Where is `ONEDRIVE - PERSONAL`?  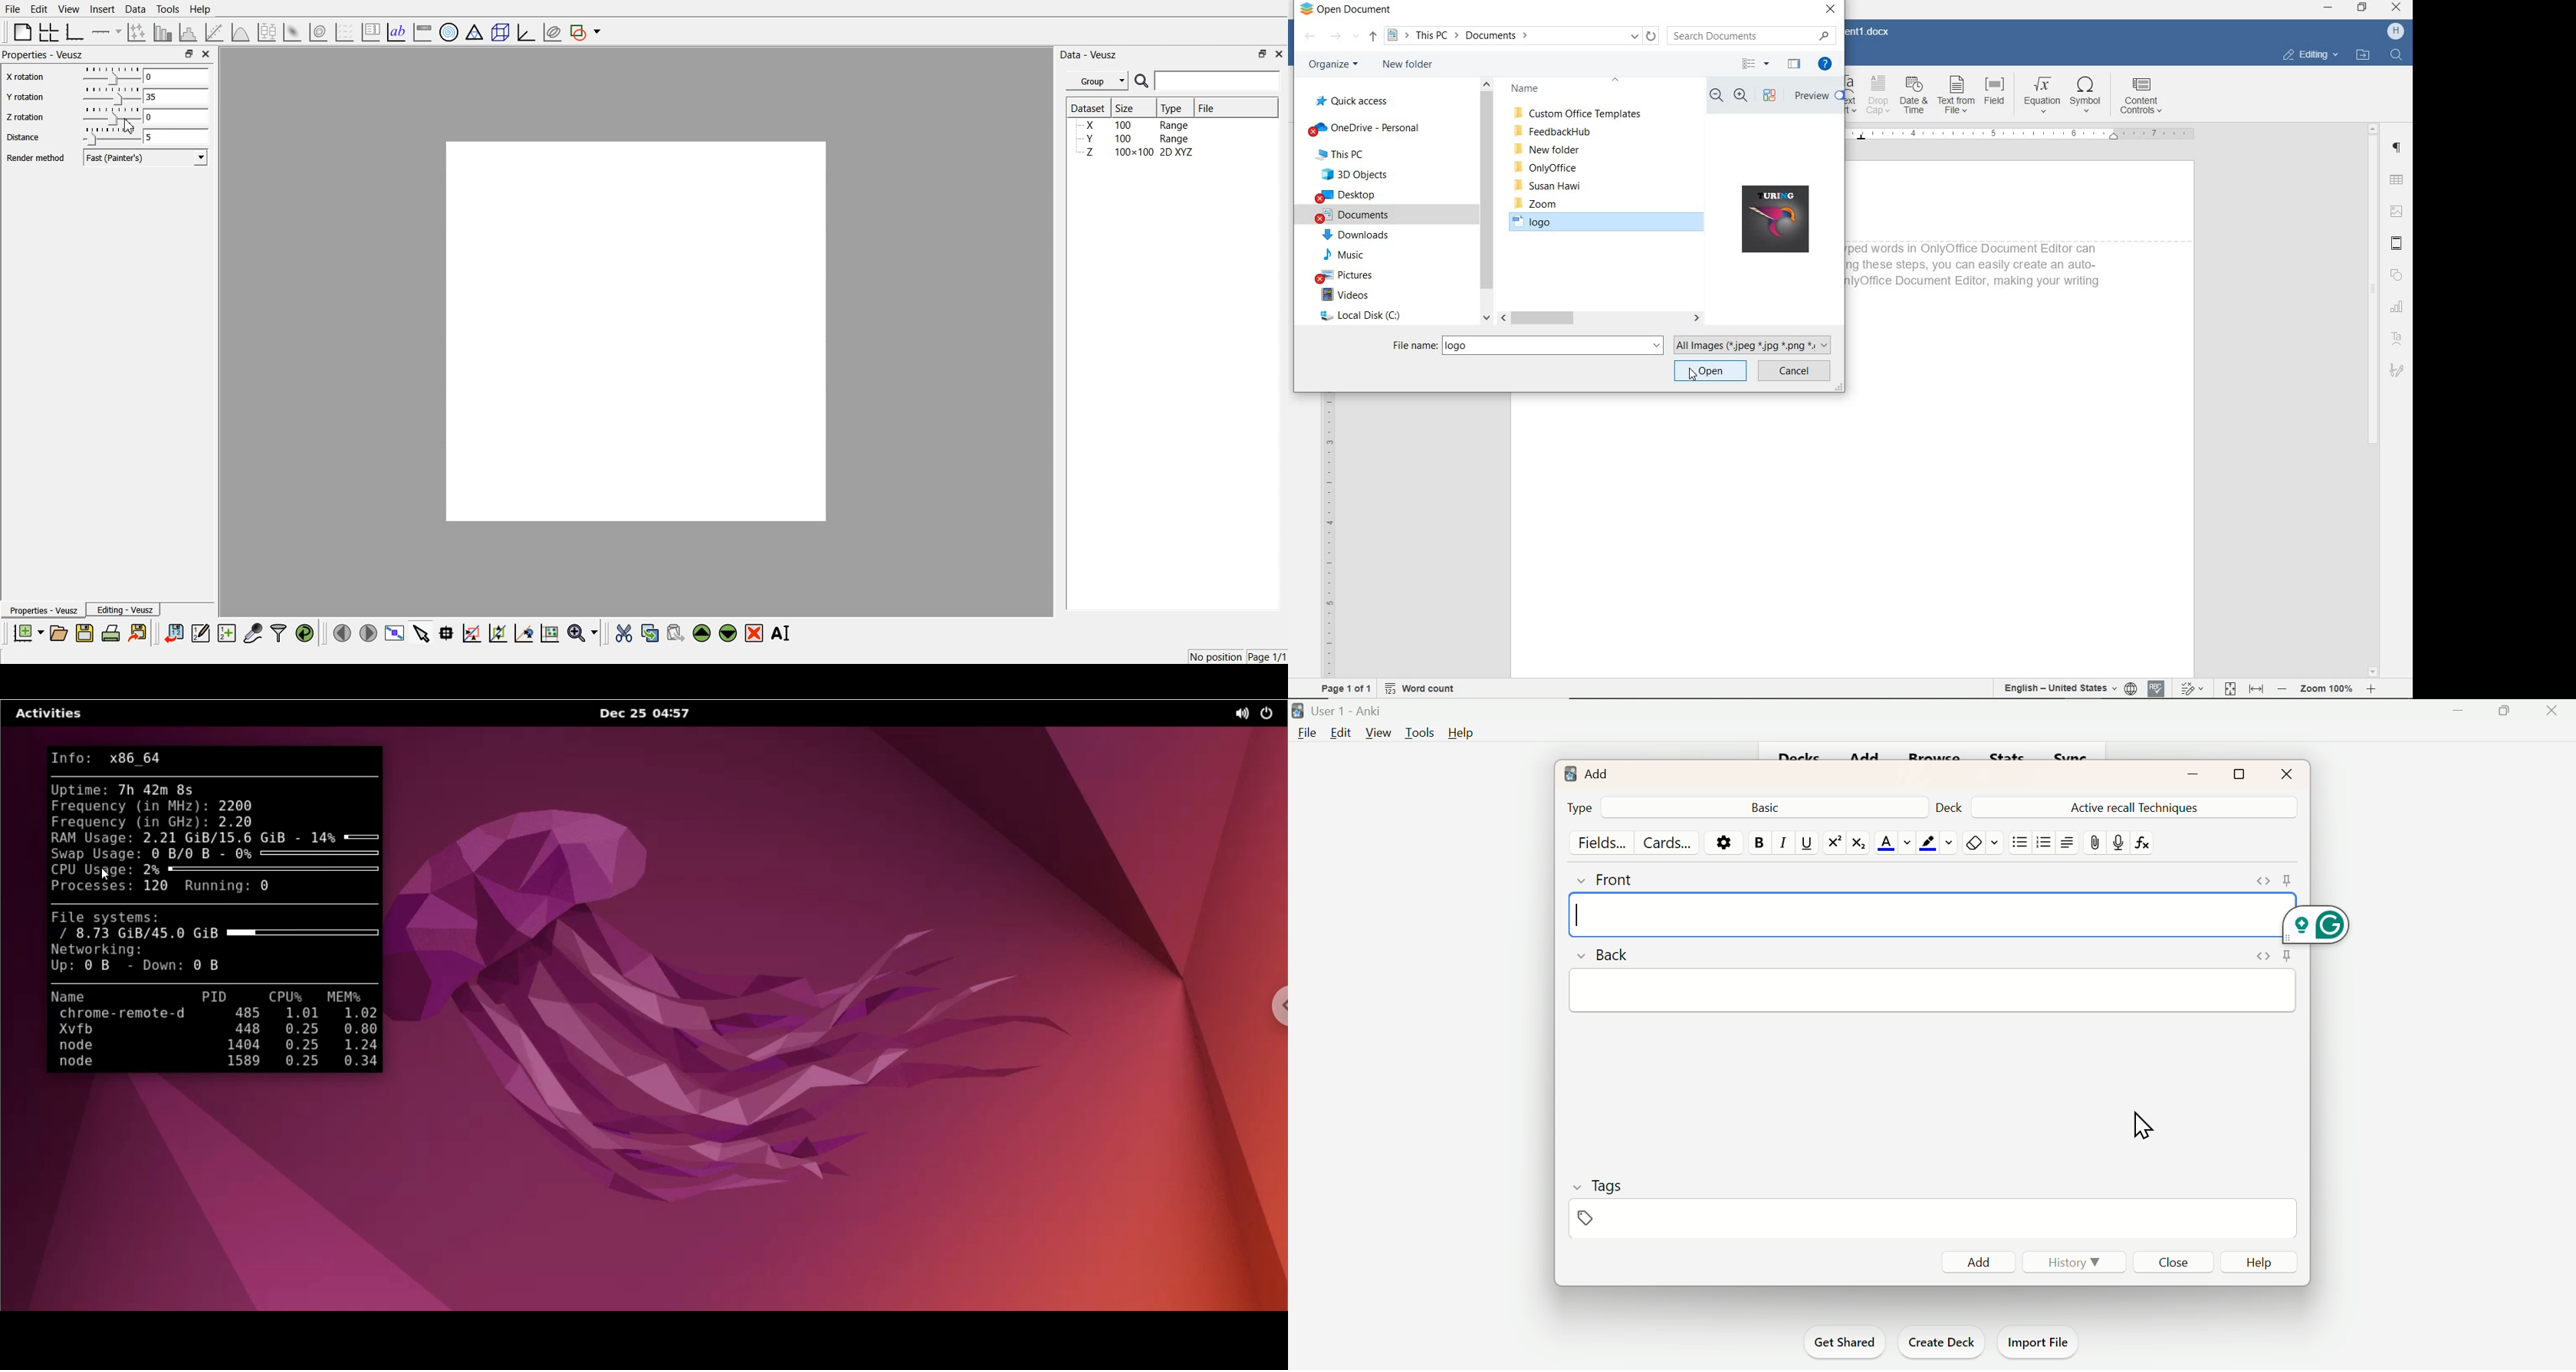 ONEDRIVE - PERSONAL is located at coordinates (1364, 128).